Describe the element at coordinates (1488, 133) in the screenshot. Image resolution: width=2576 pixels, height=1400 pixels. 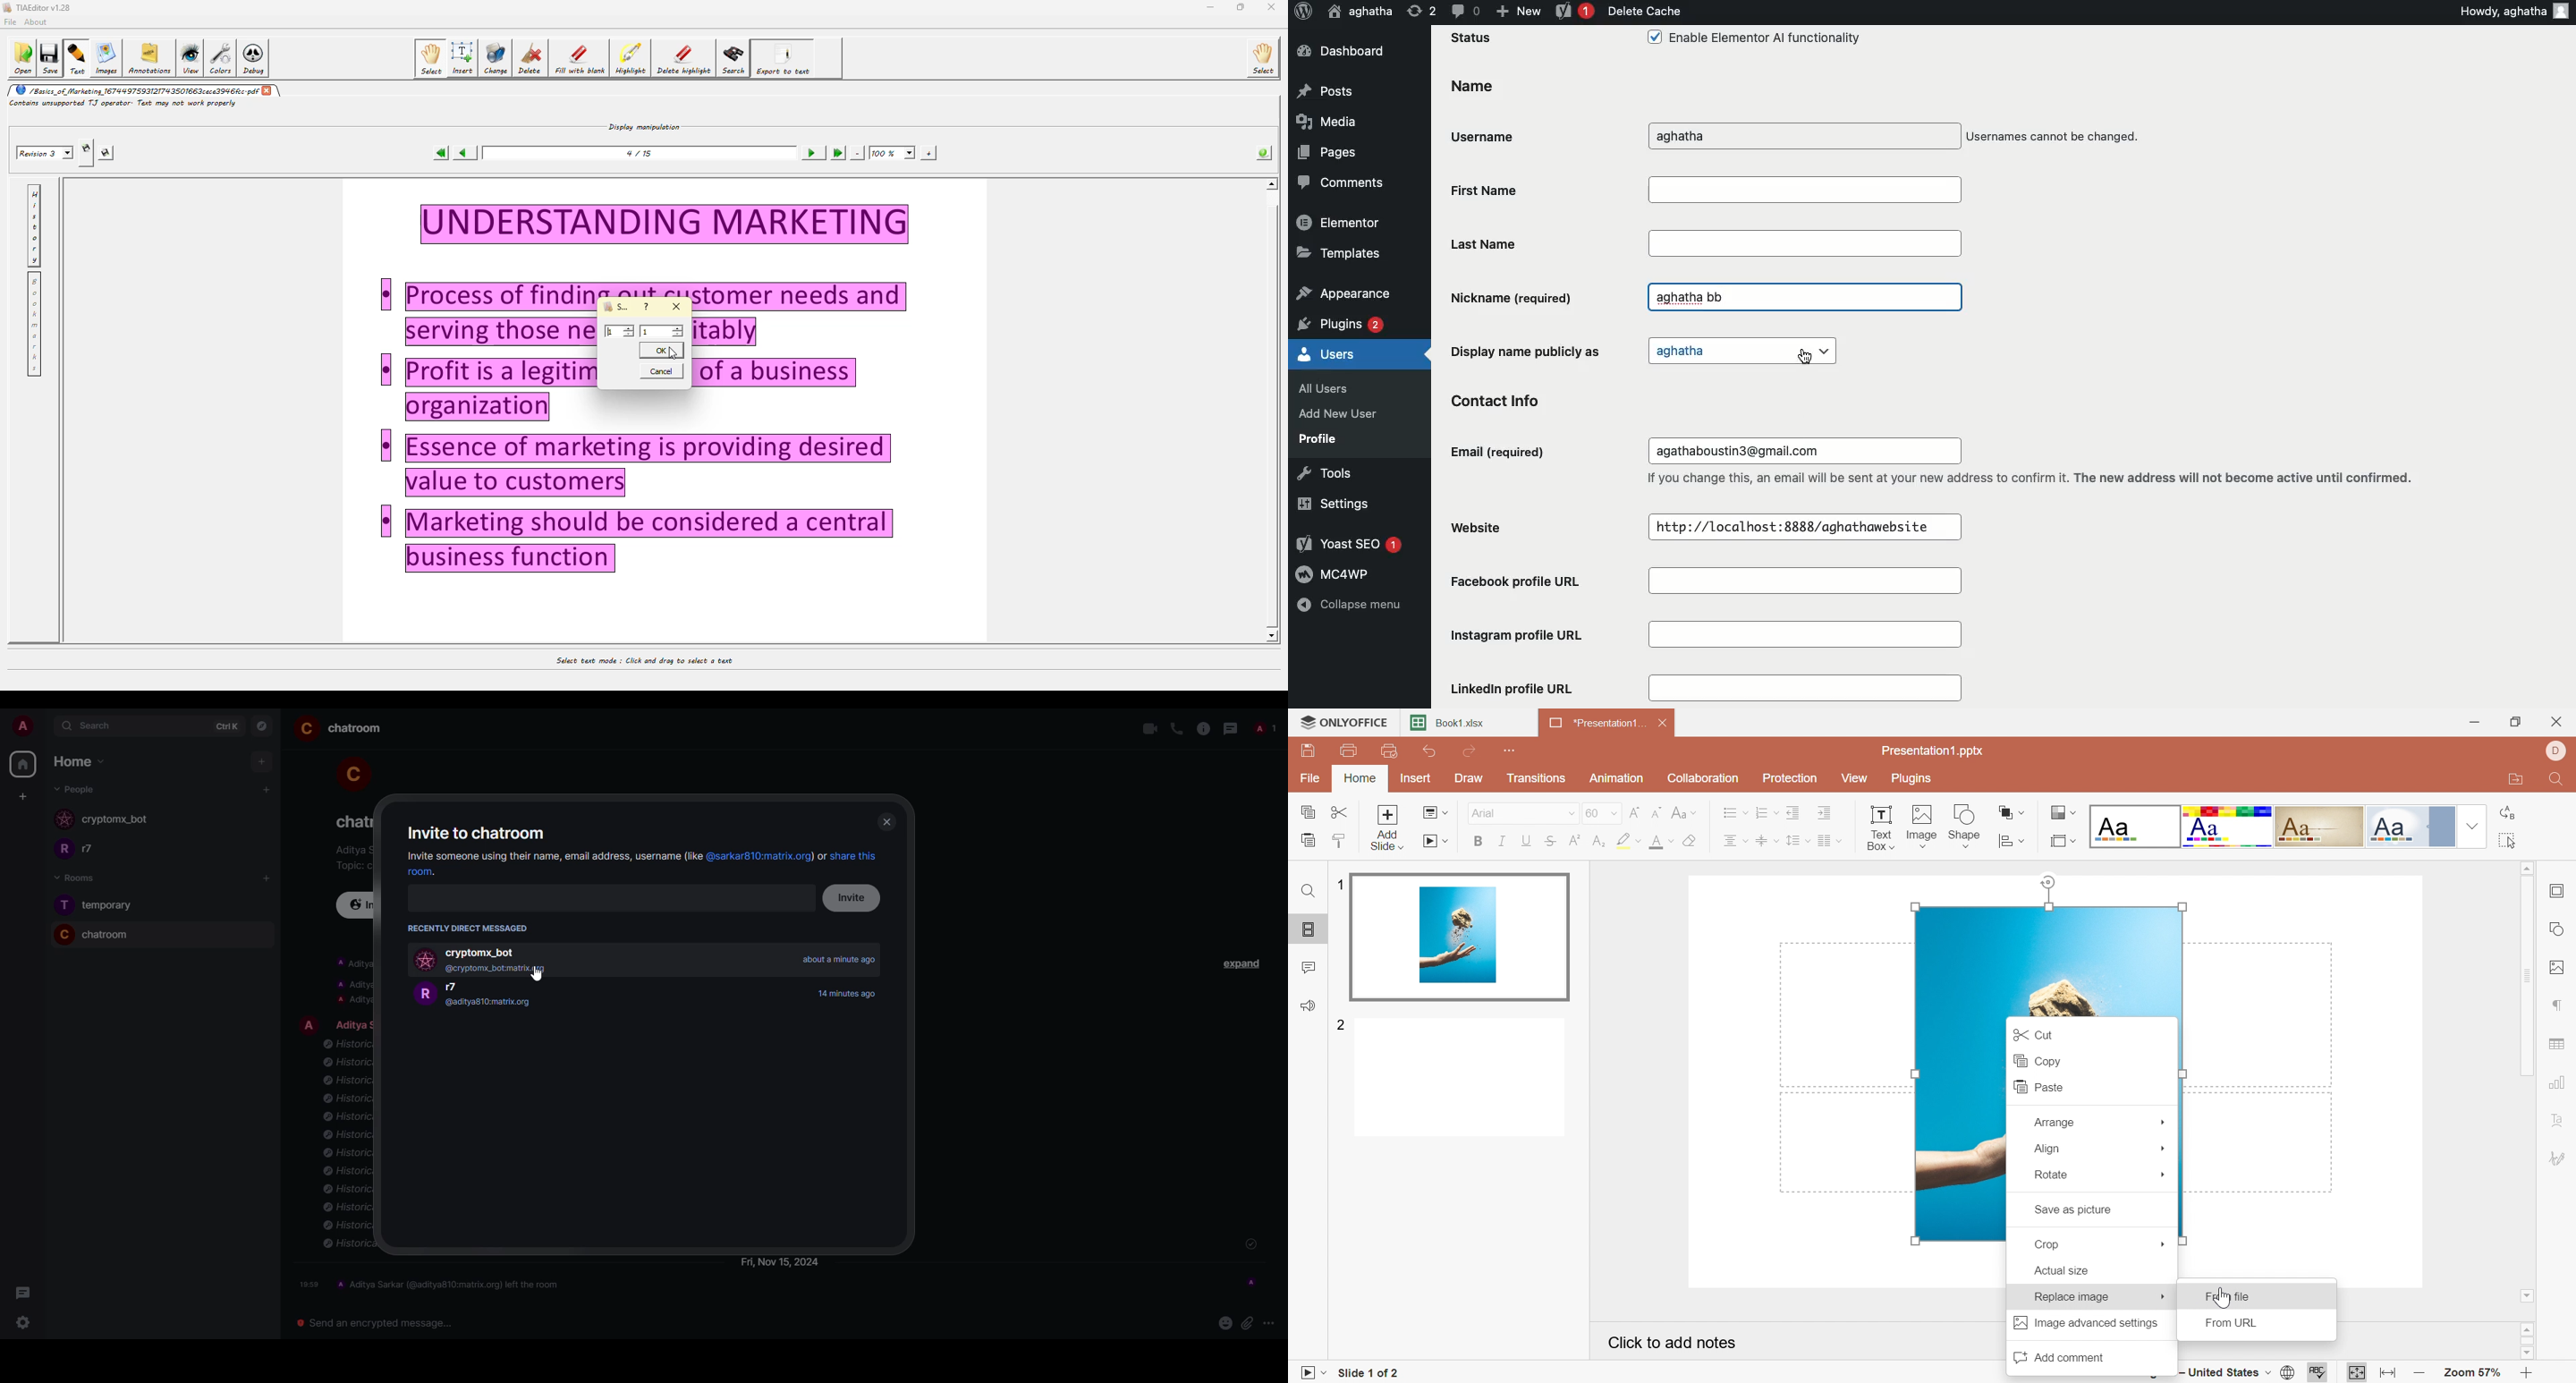
I see `Username` at that location.